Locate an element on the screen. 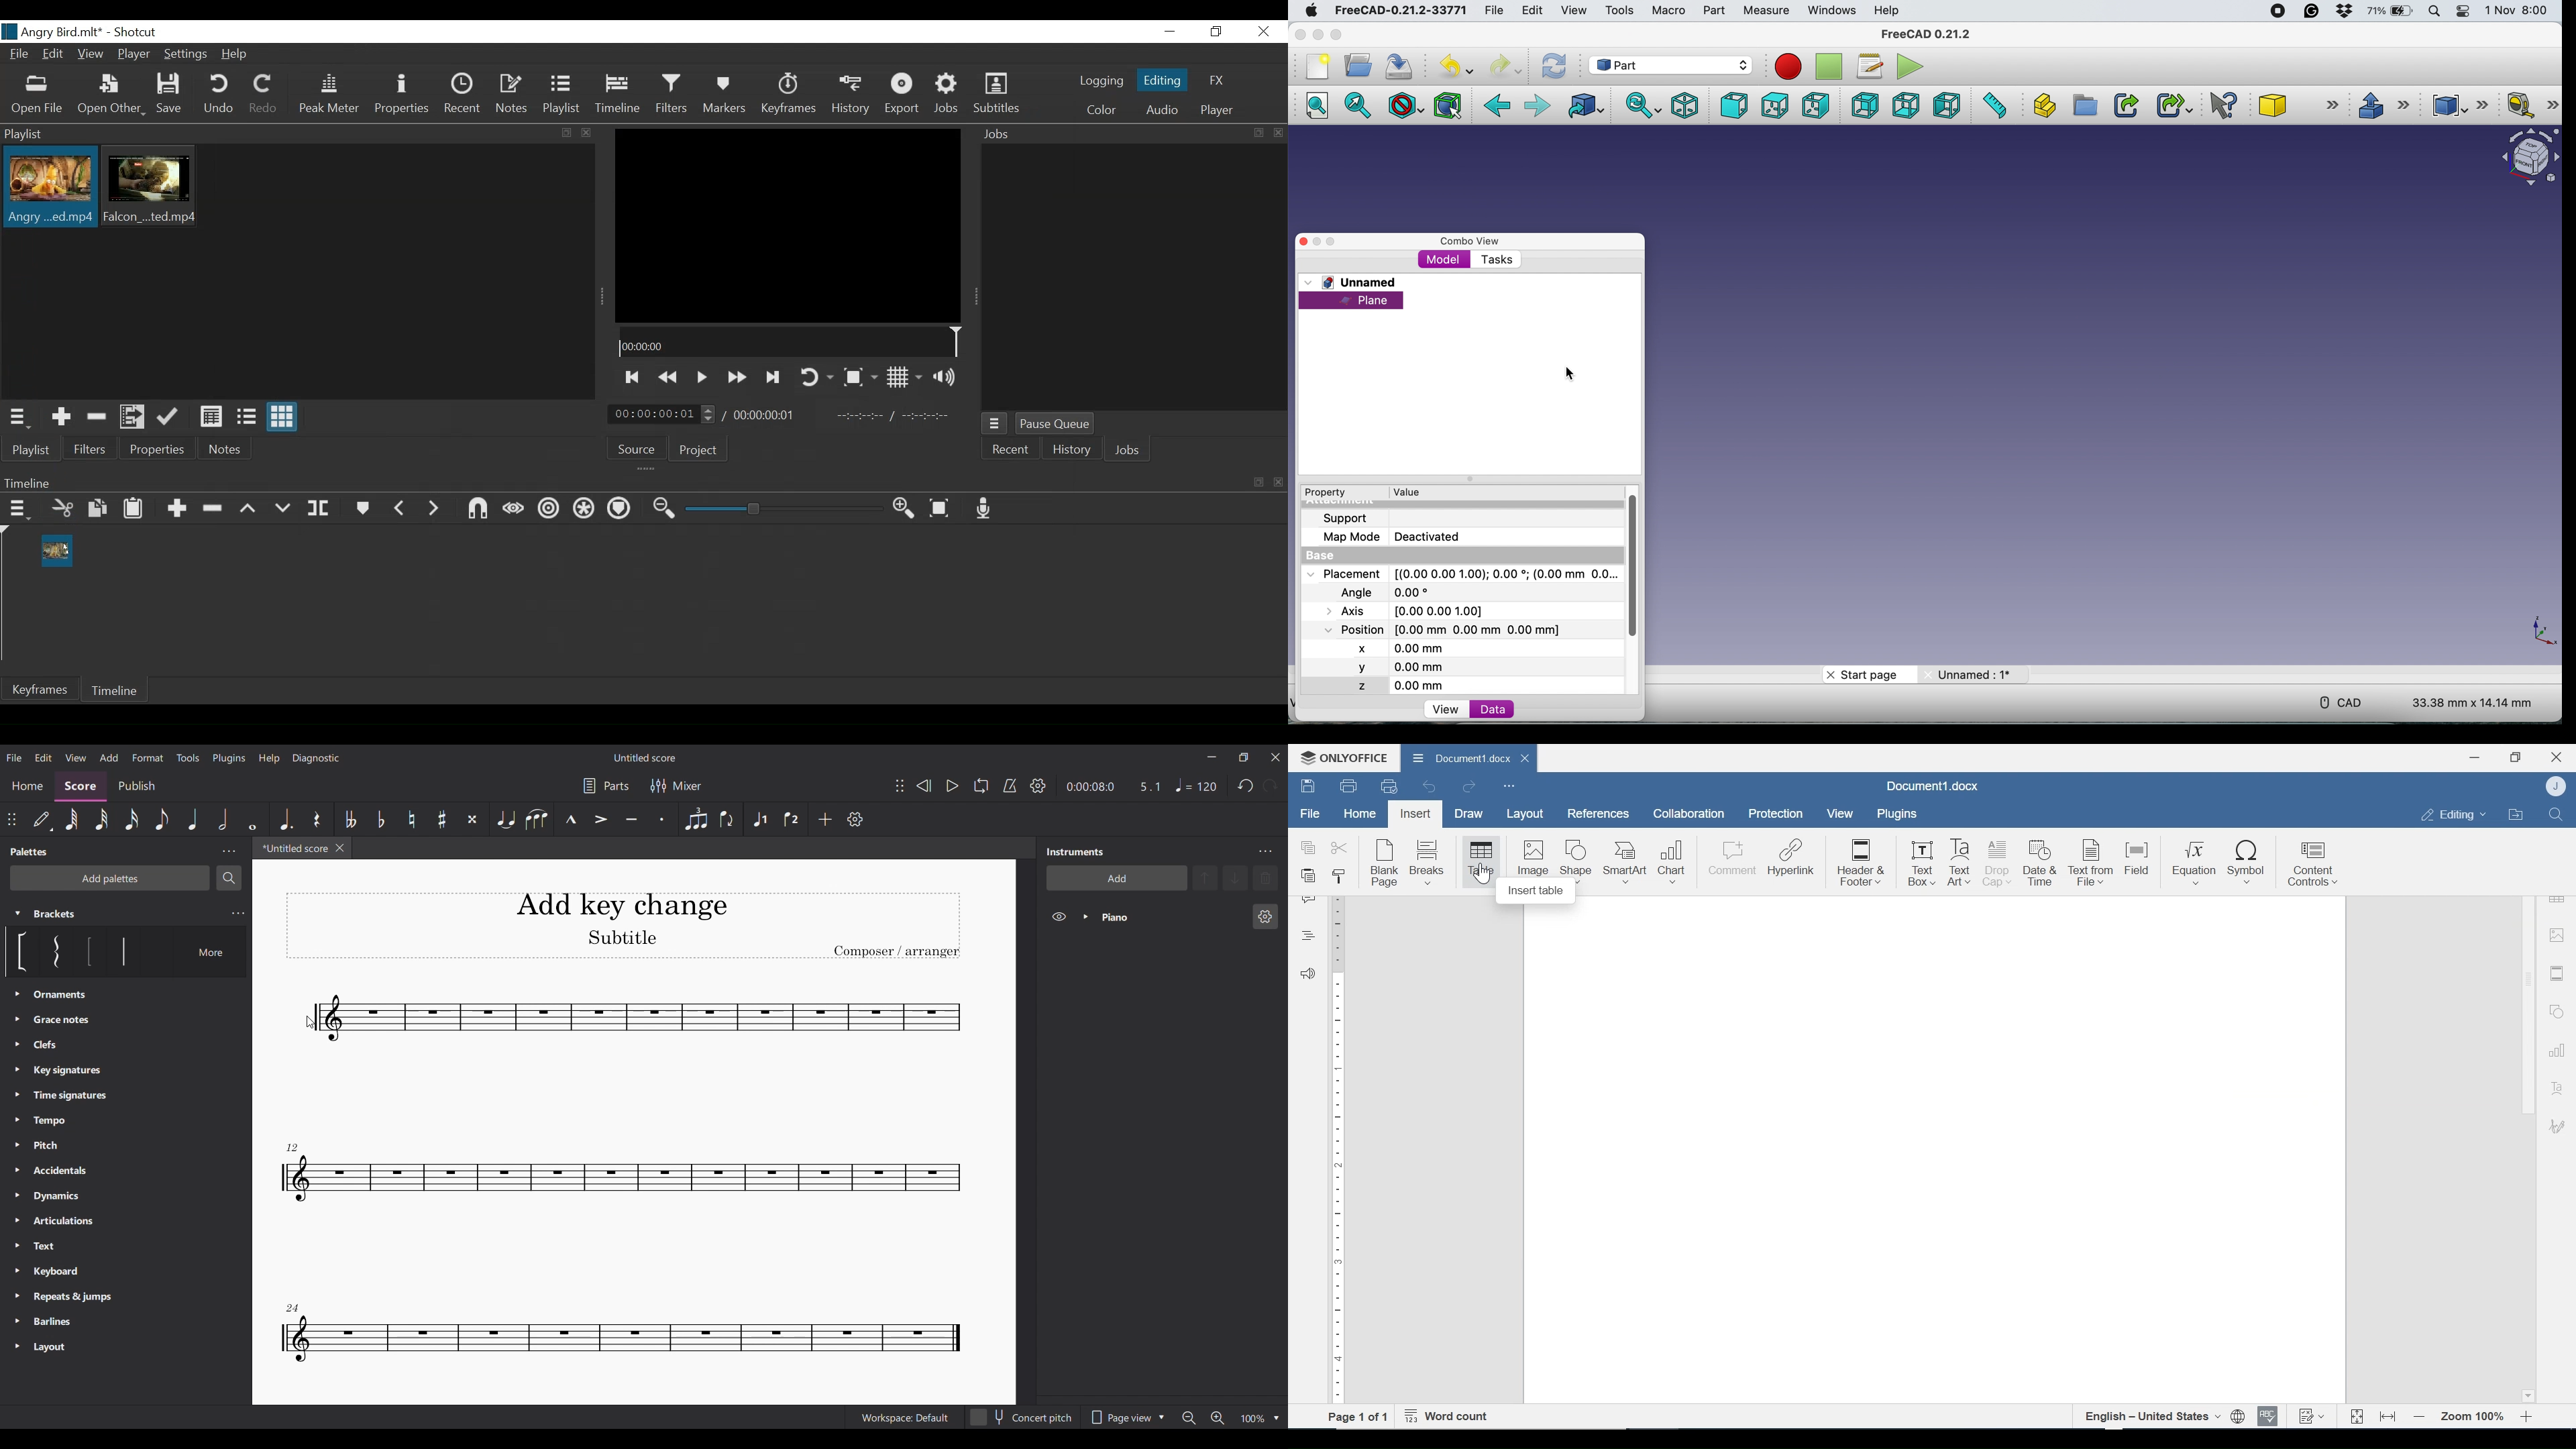  User is located at coordinates (2557, 786).